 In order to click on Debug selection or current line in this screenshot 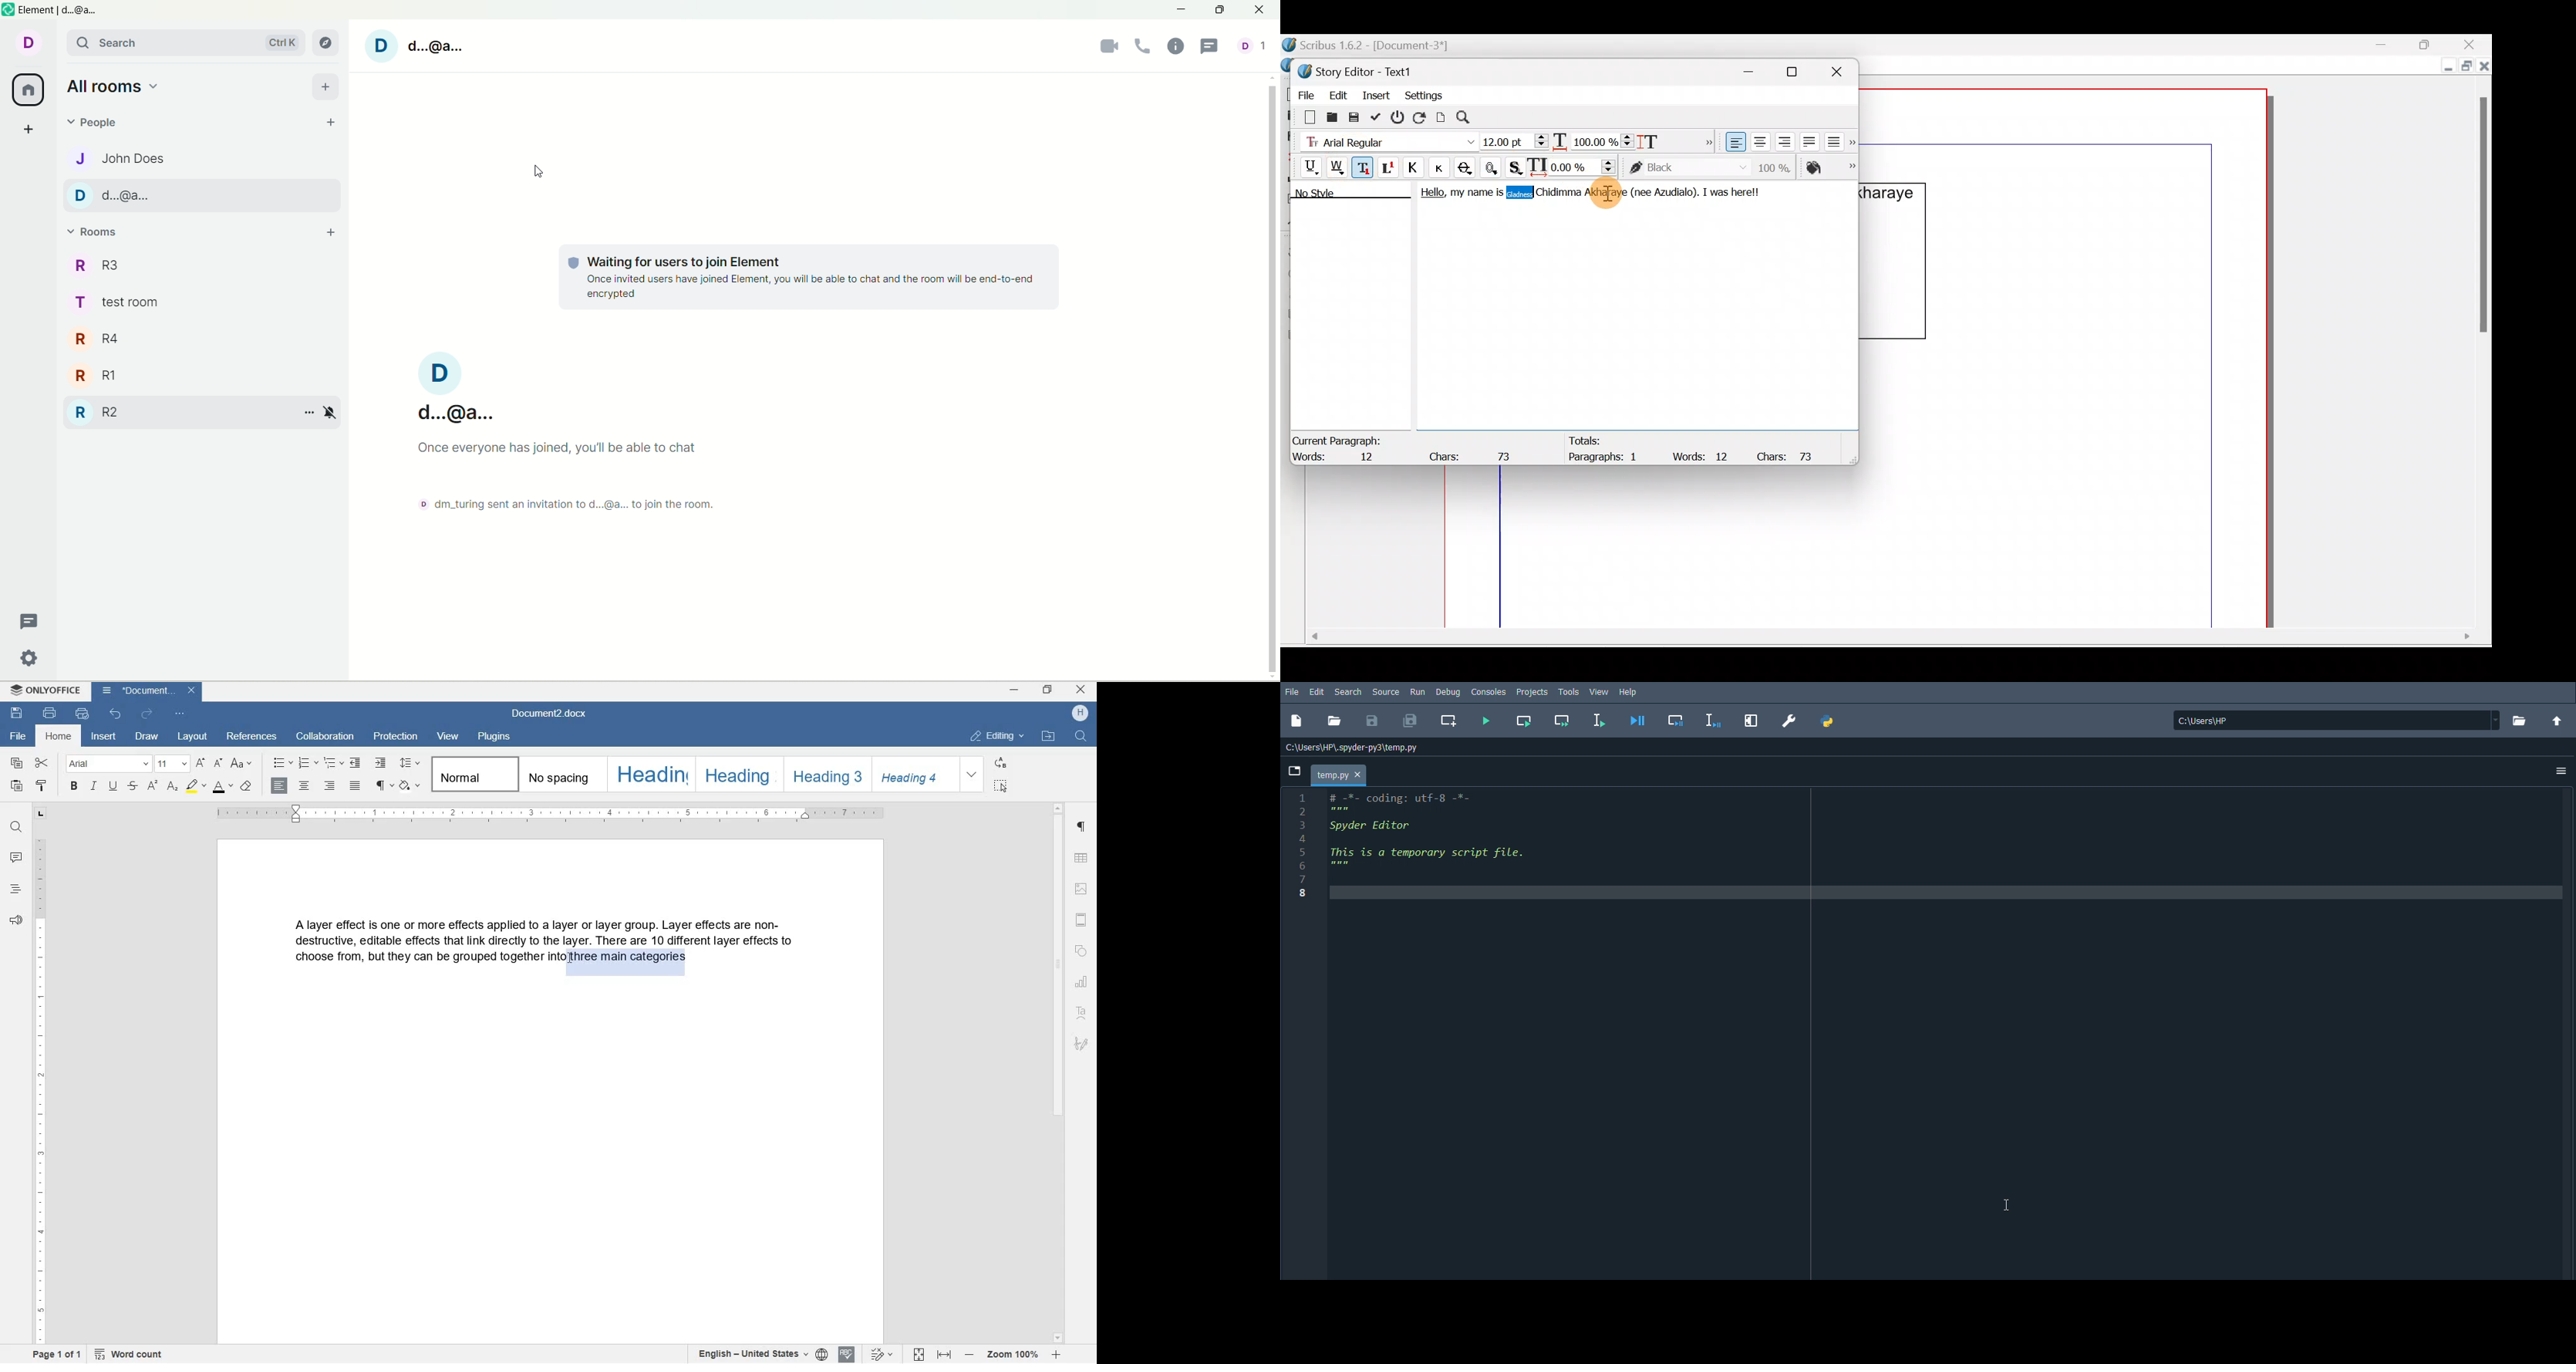, I will do `click(1712, 721)`.